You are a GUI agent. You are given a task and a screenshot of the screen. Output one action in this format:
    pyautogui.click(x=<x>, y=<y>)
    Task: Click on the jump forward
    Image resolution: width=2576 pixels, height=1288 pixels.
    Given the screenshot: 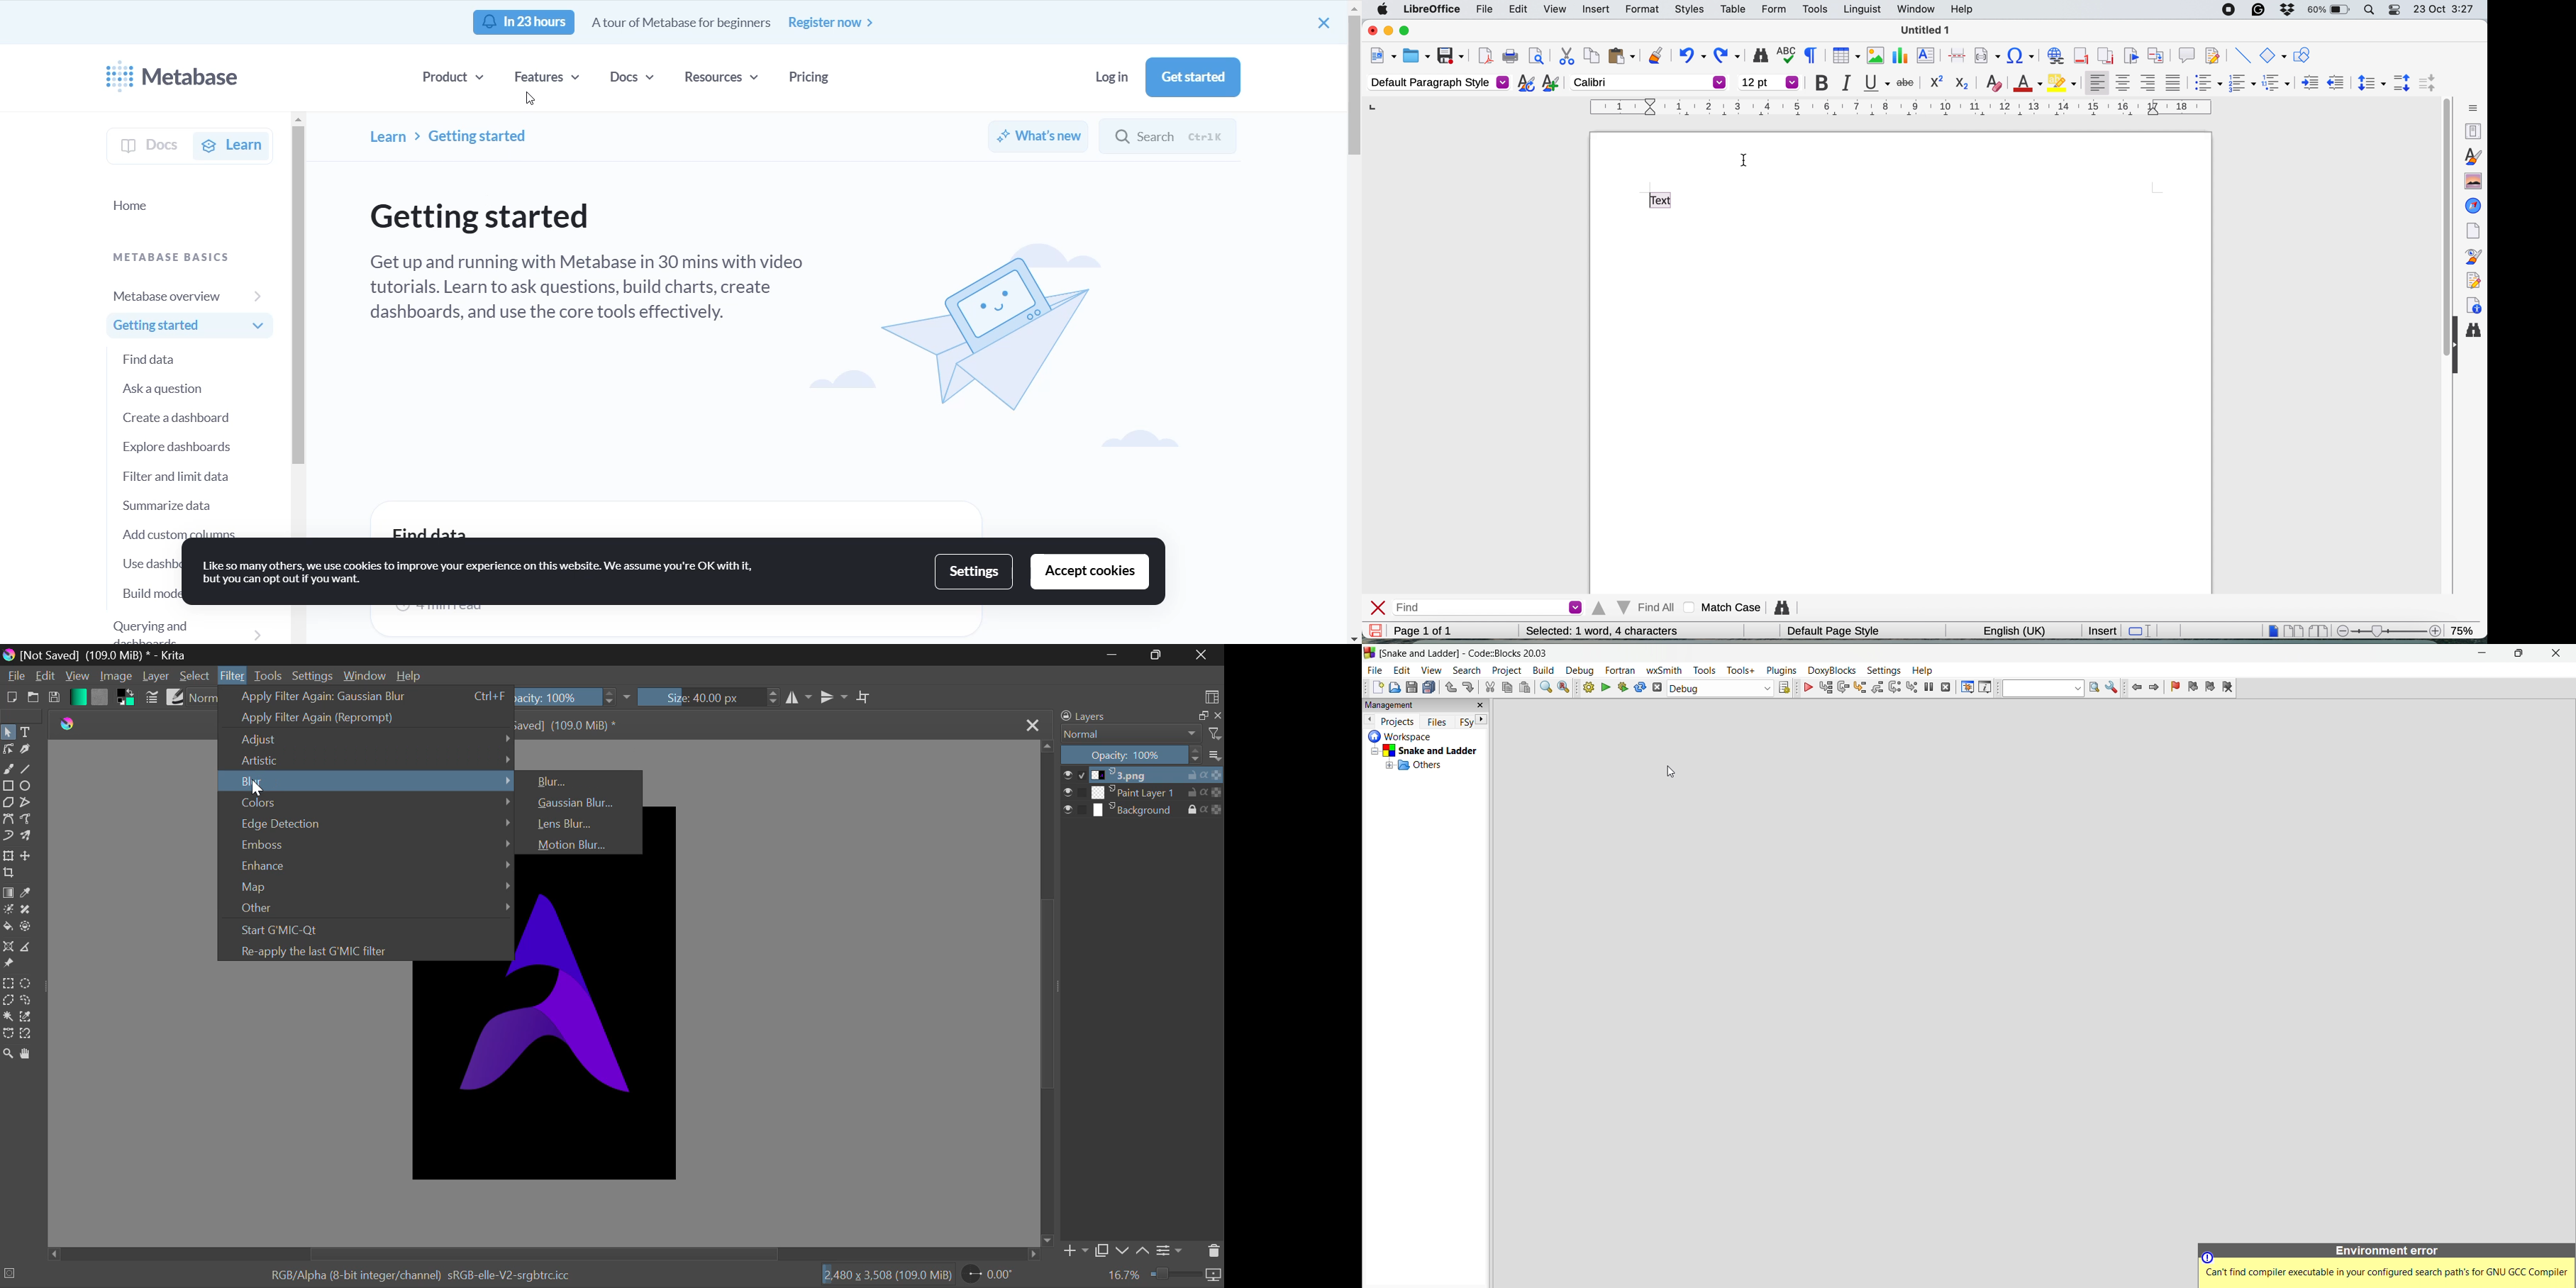 What is the action you would take?
    pyautogui.click(x=2155, y=688)
    